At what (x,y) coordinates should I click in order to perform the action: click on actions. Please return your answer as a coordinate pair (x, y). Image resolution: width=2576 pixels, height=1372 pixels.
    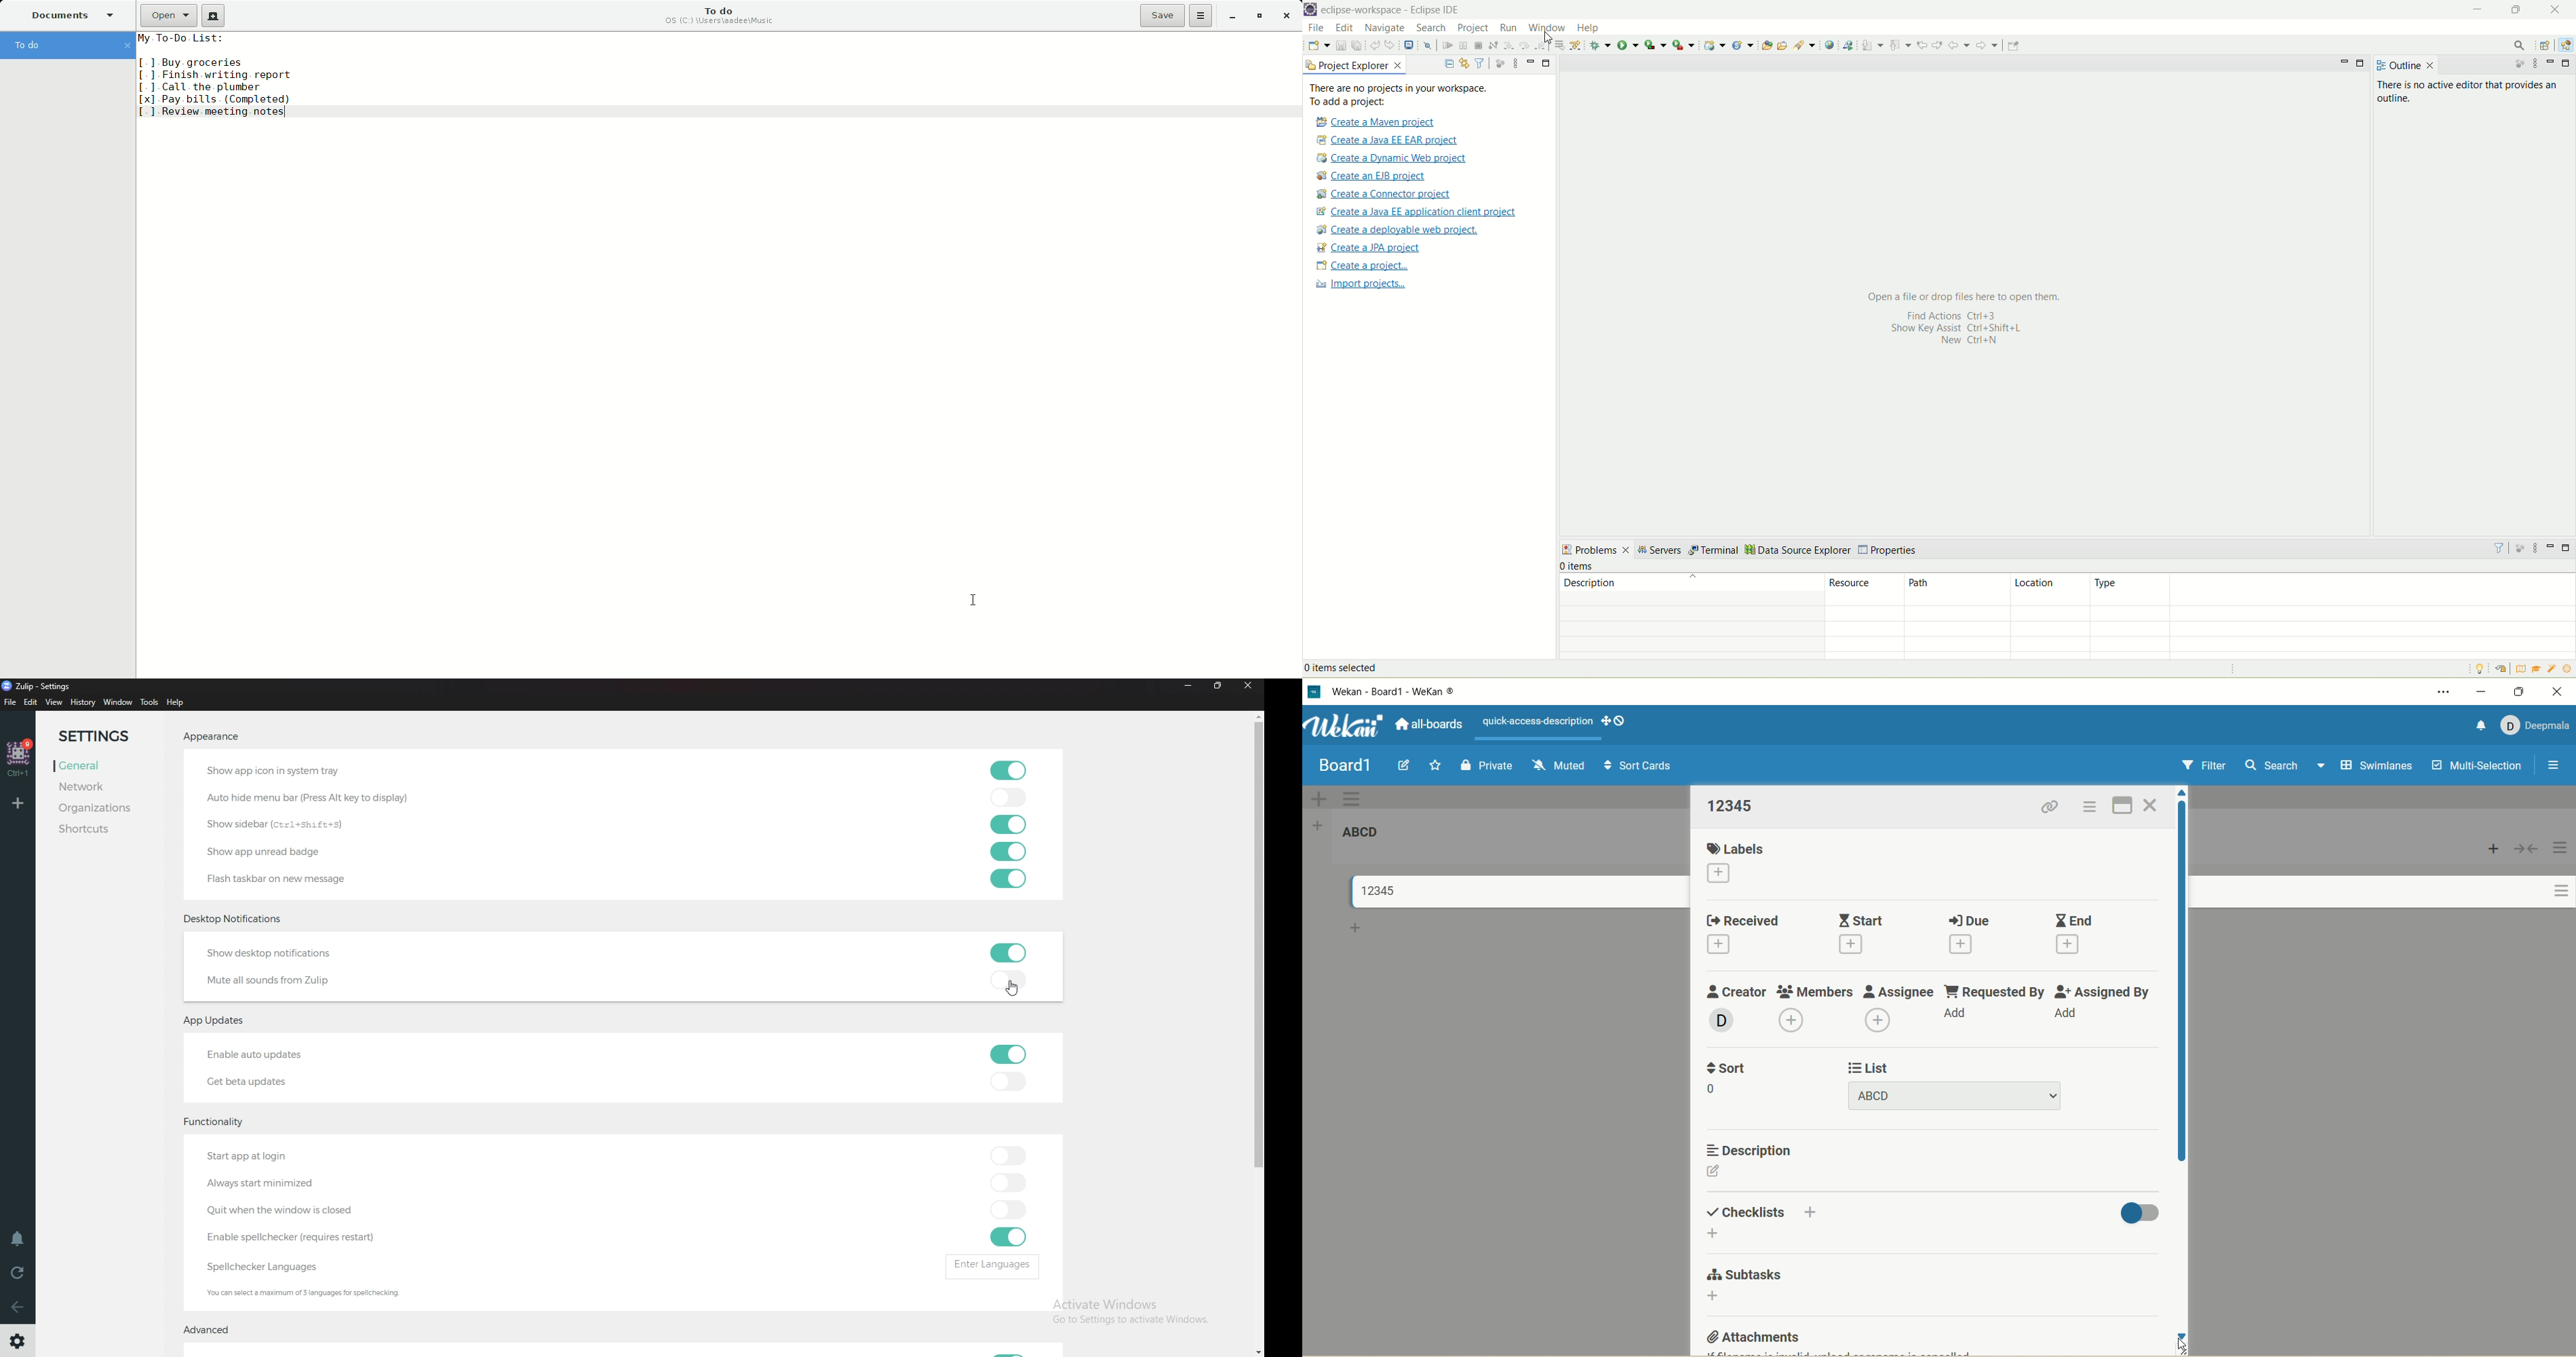
    Looking at the image, I should click on (2556, 880).